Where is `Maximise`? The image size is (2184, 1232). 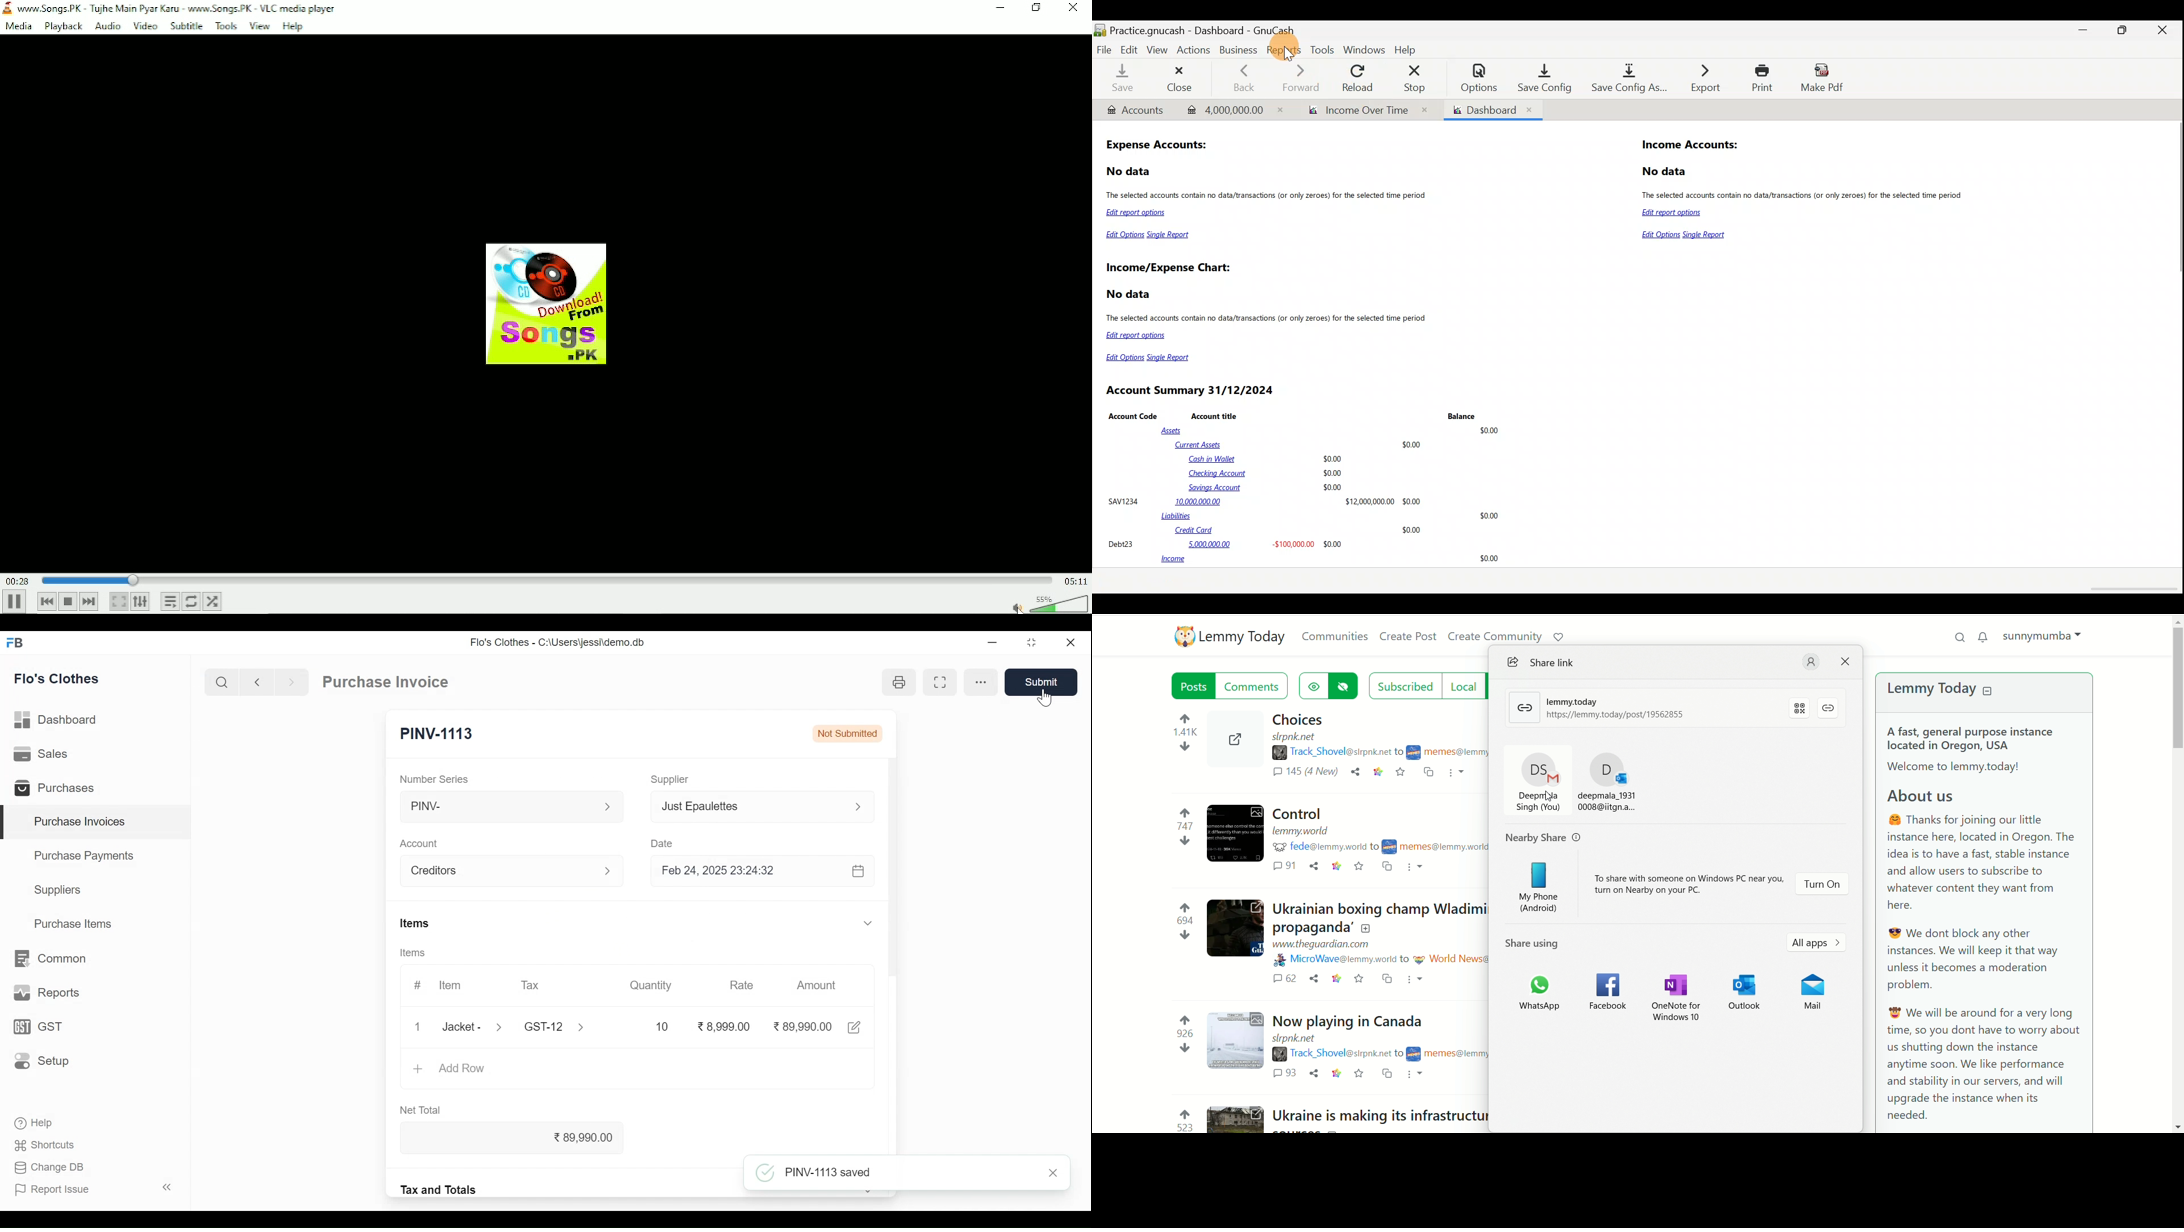 Maximise is located at coordinates (2125, 34).